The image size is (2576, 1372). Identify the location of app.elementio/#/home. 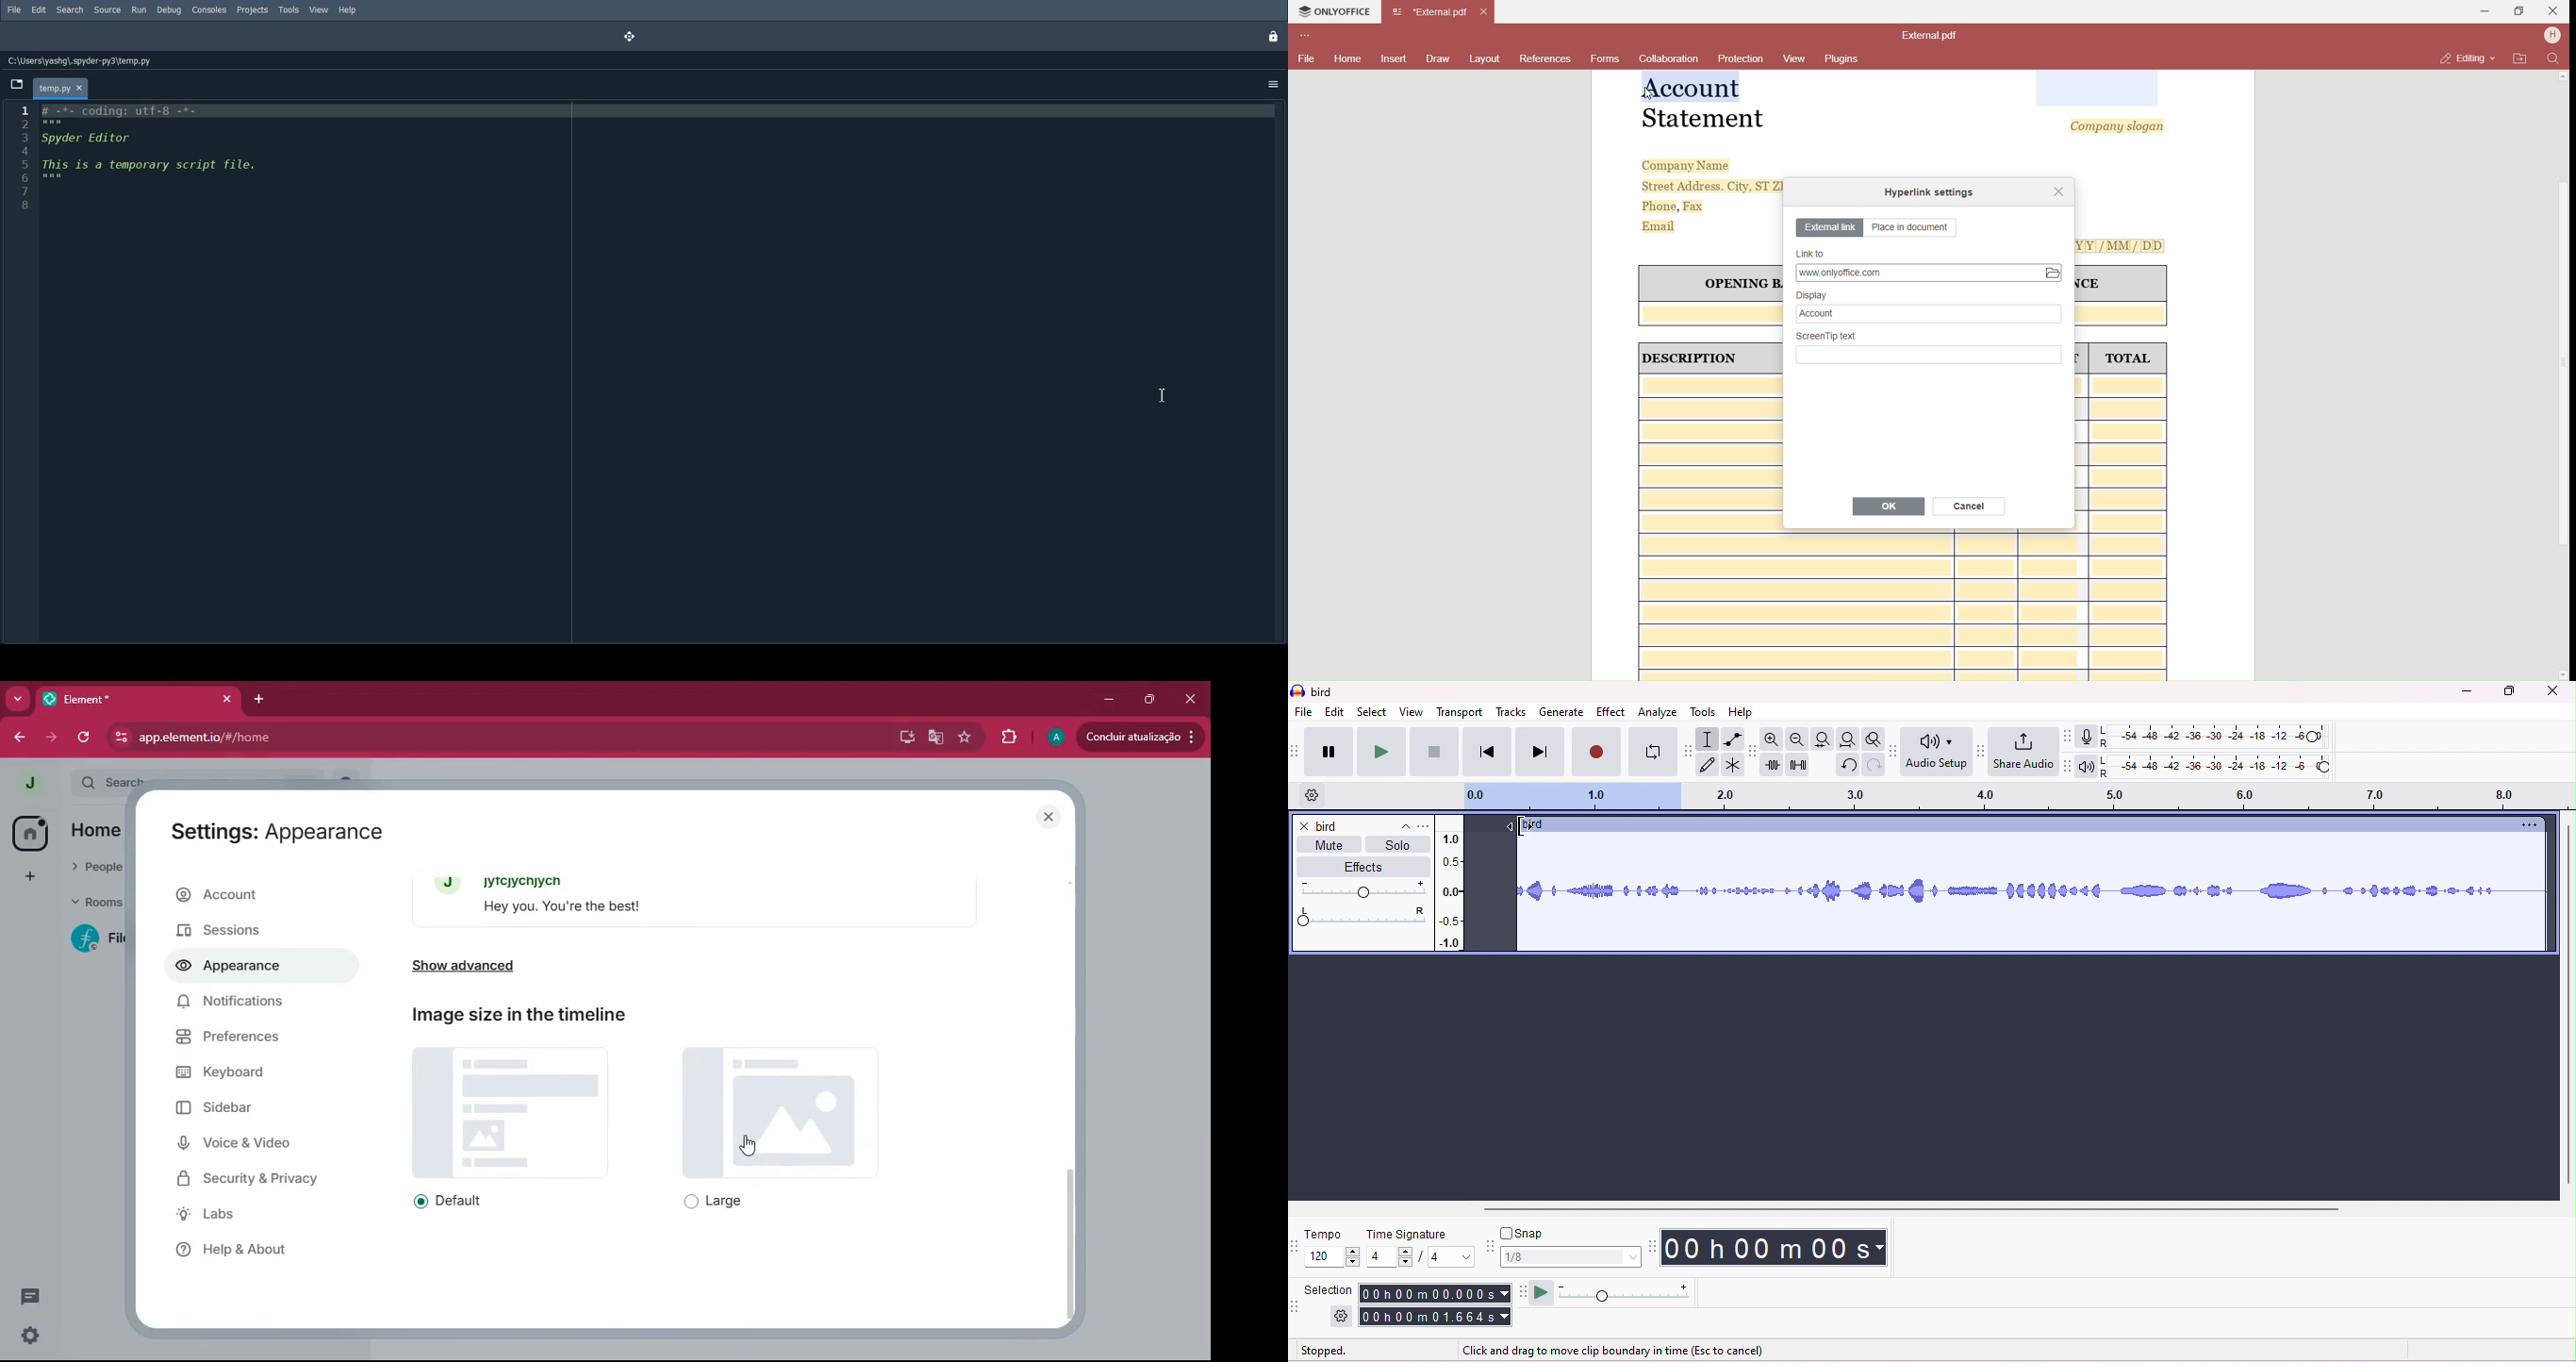
(329, 737).